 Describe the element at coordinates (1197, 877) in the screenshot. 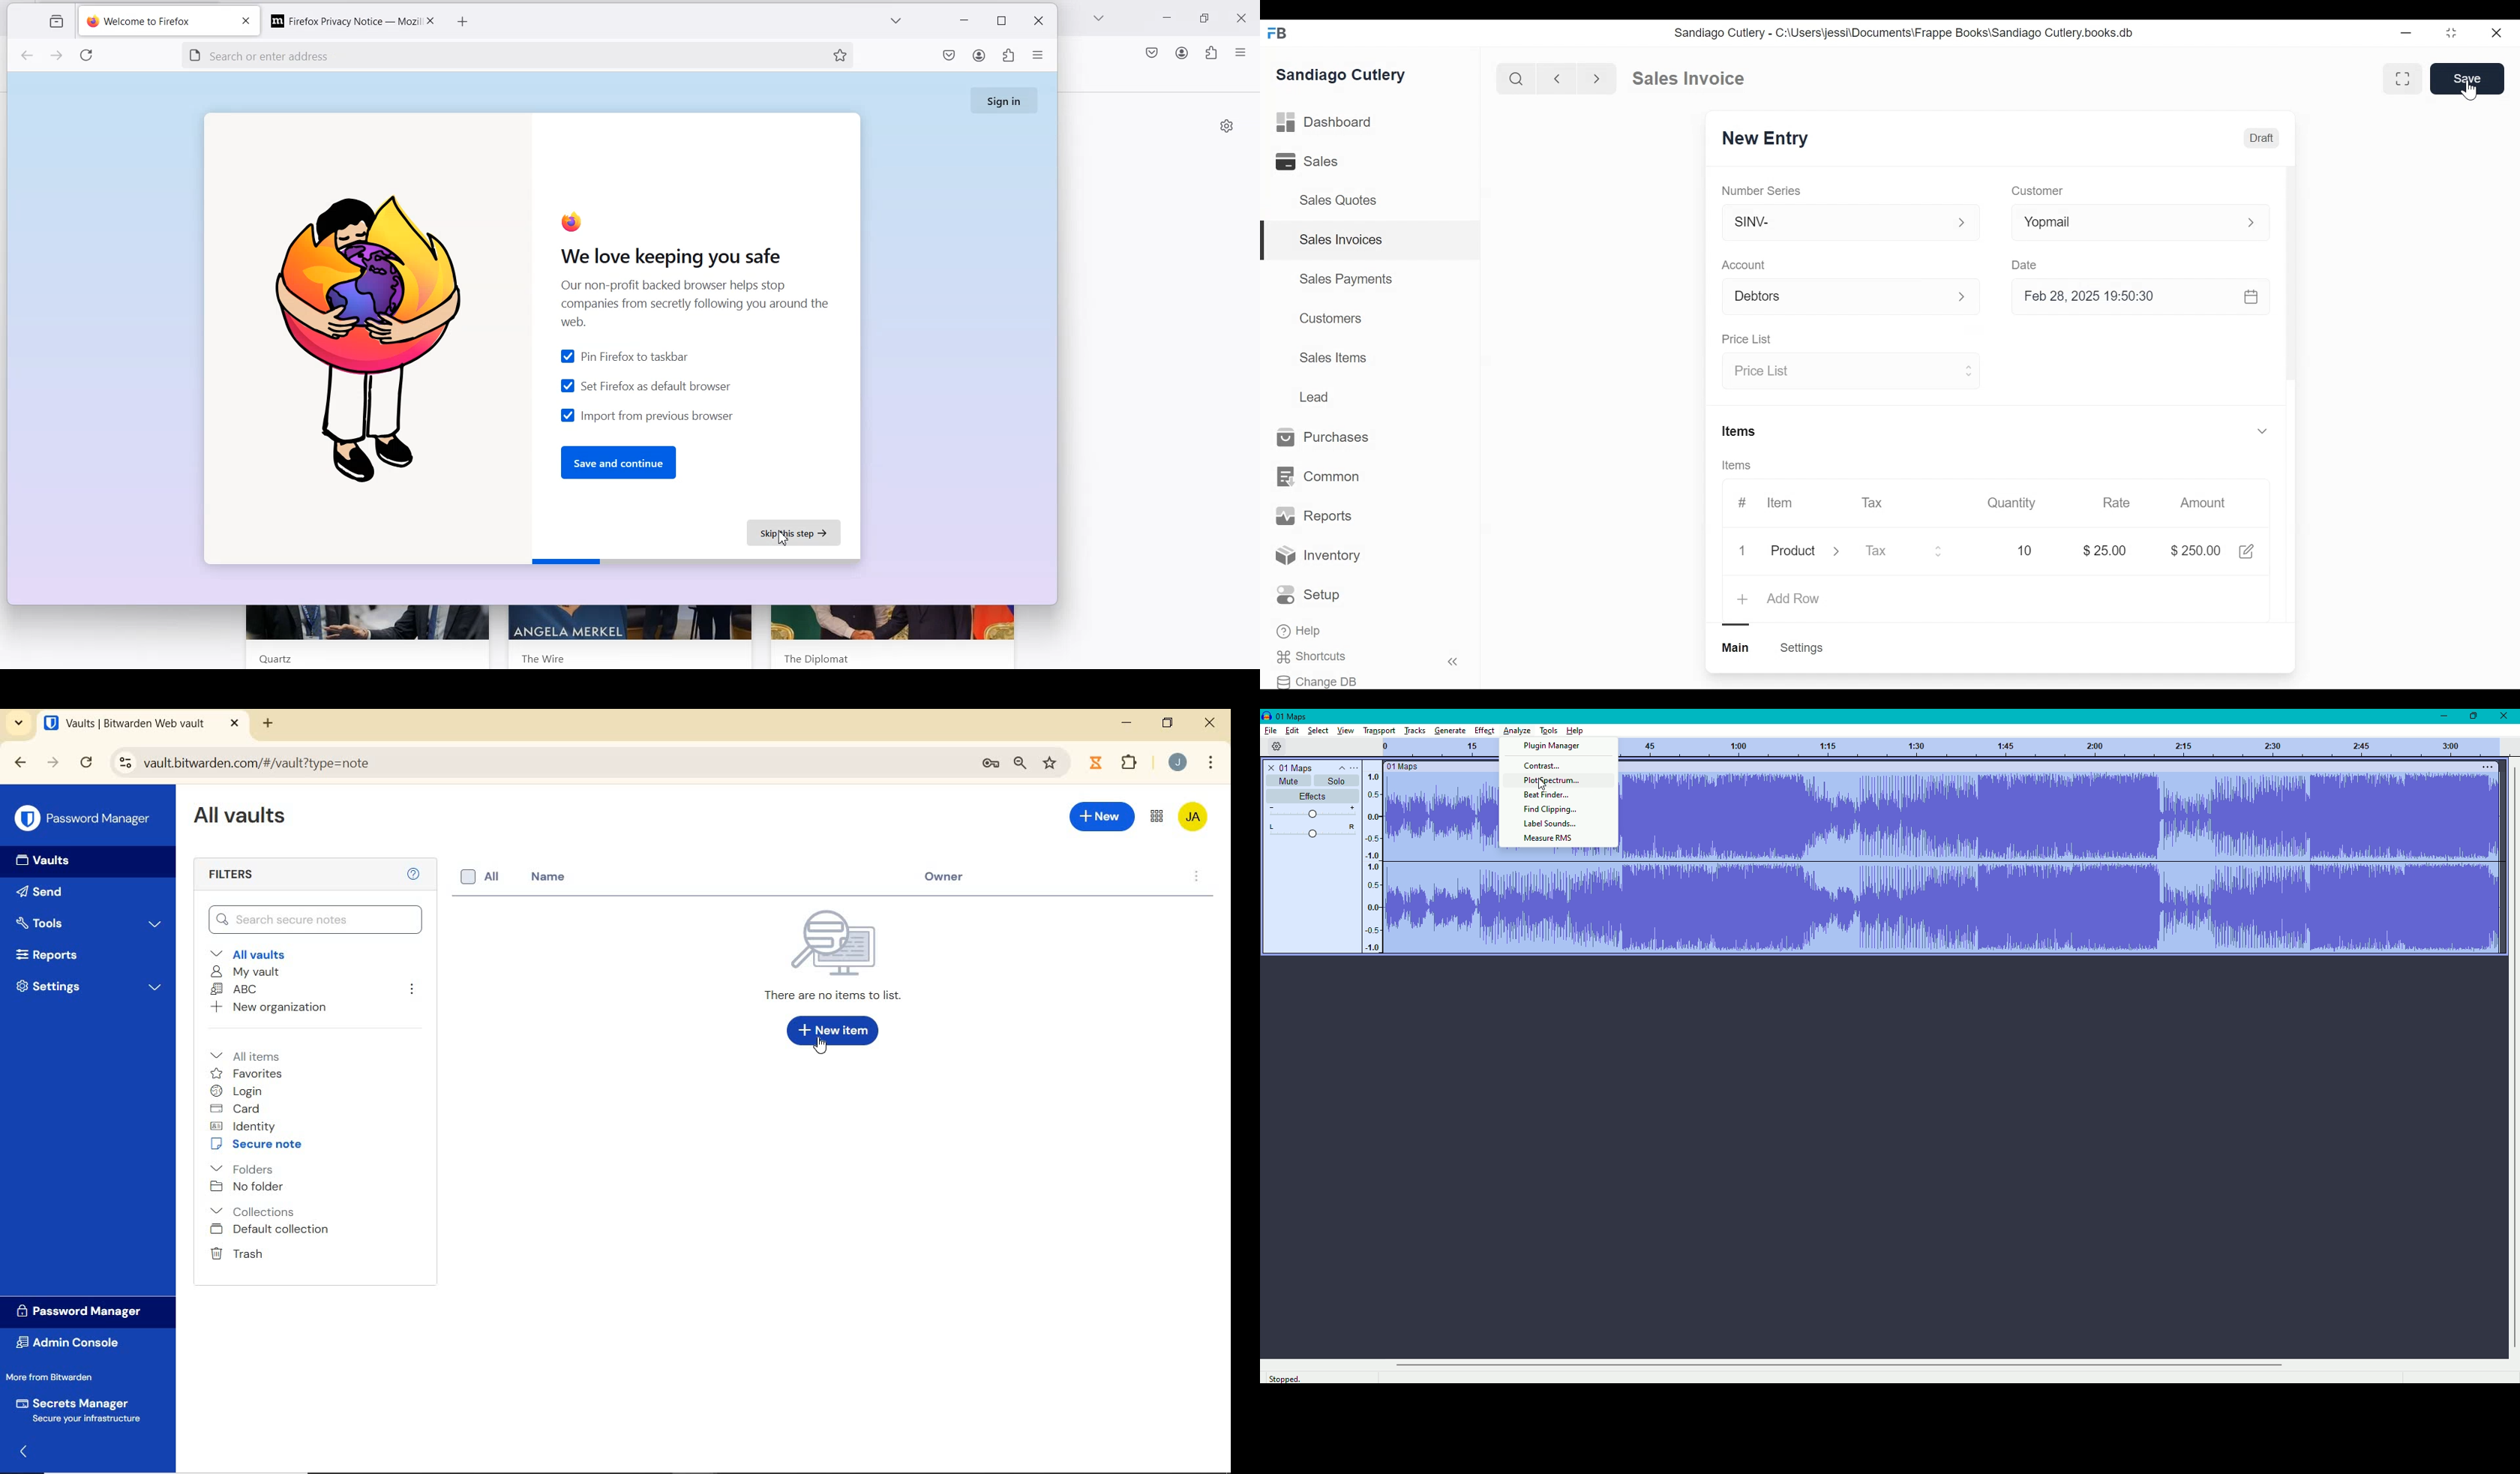

I see `options` at that location.